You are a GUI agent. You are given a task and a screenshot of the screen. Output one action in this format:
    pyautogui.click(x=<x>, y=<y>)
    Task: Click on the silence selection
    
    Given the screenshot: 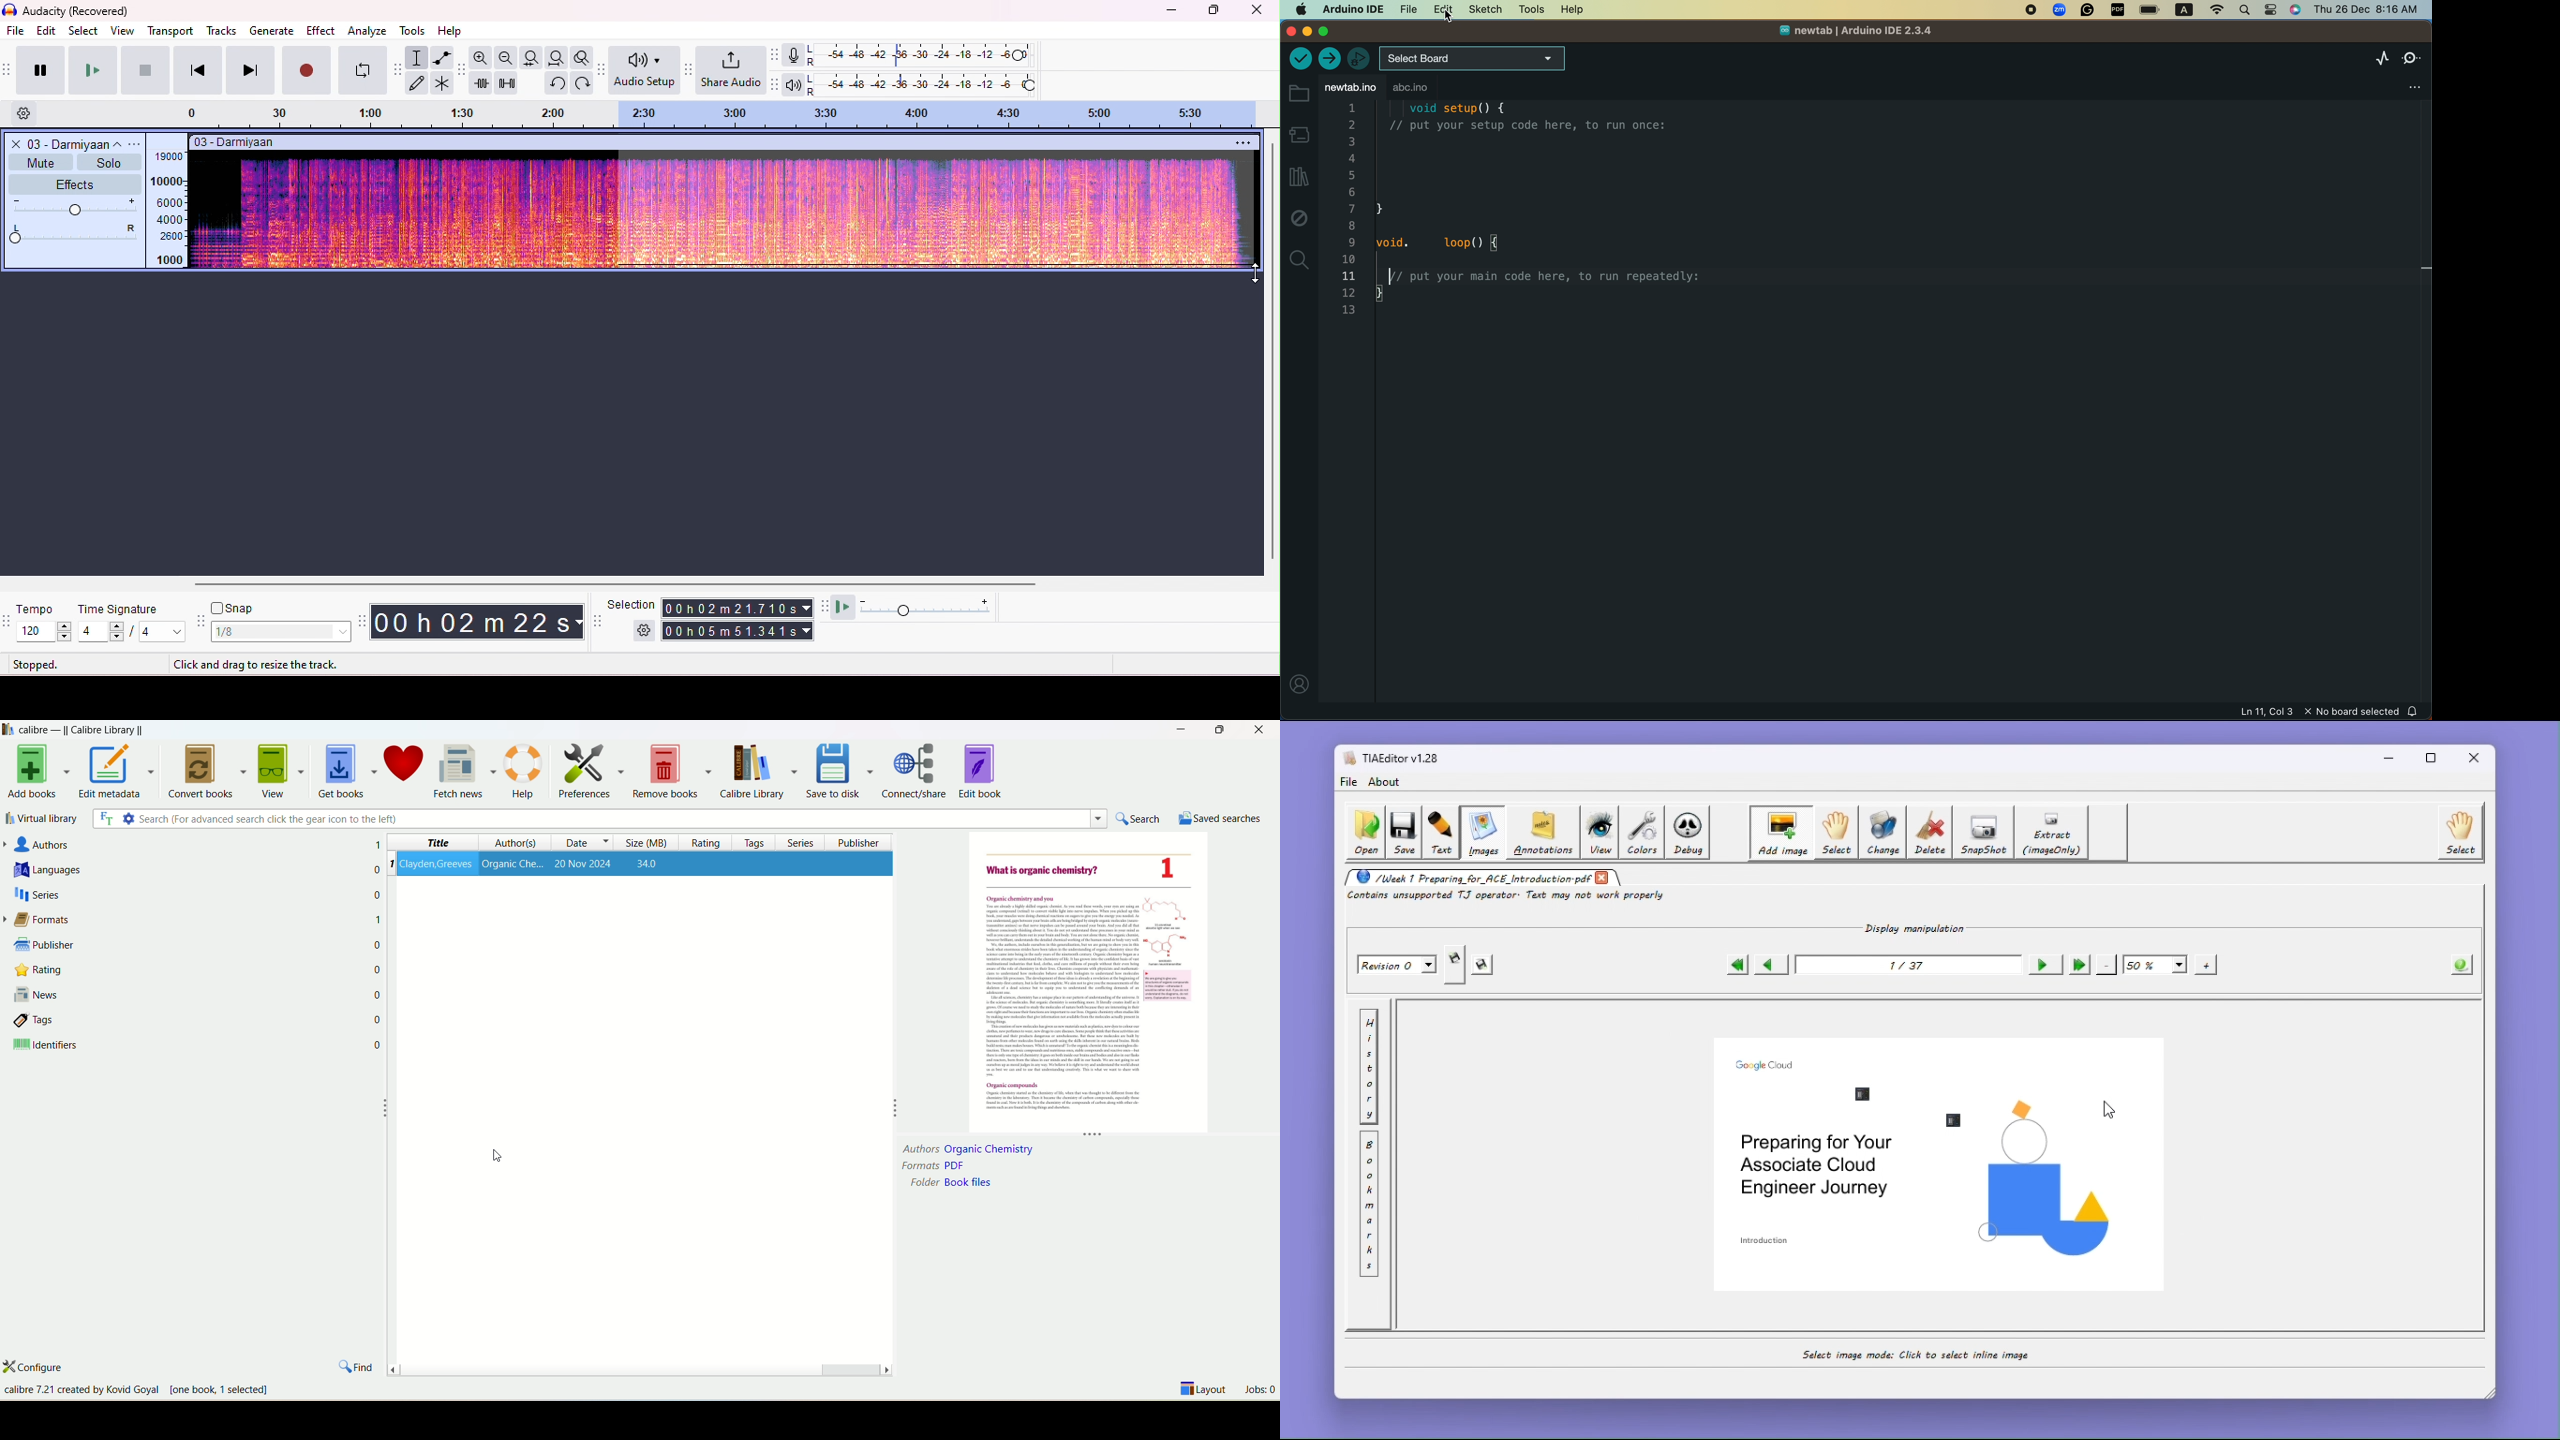 What is the action you would take?
    pyautogui.click(x=506, y=83)
    